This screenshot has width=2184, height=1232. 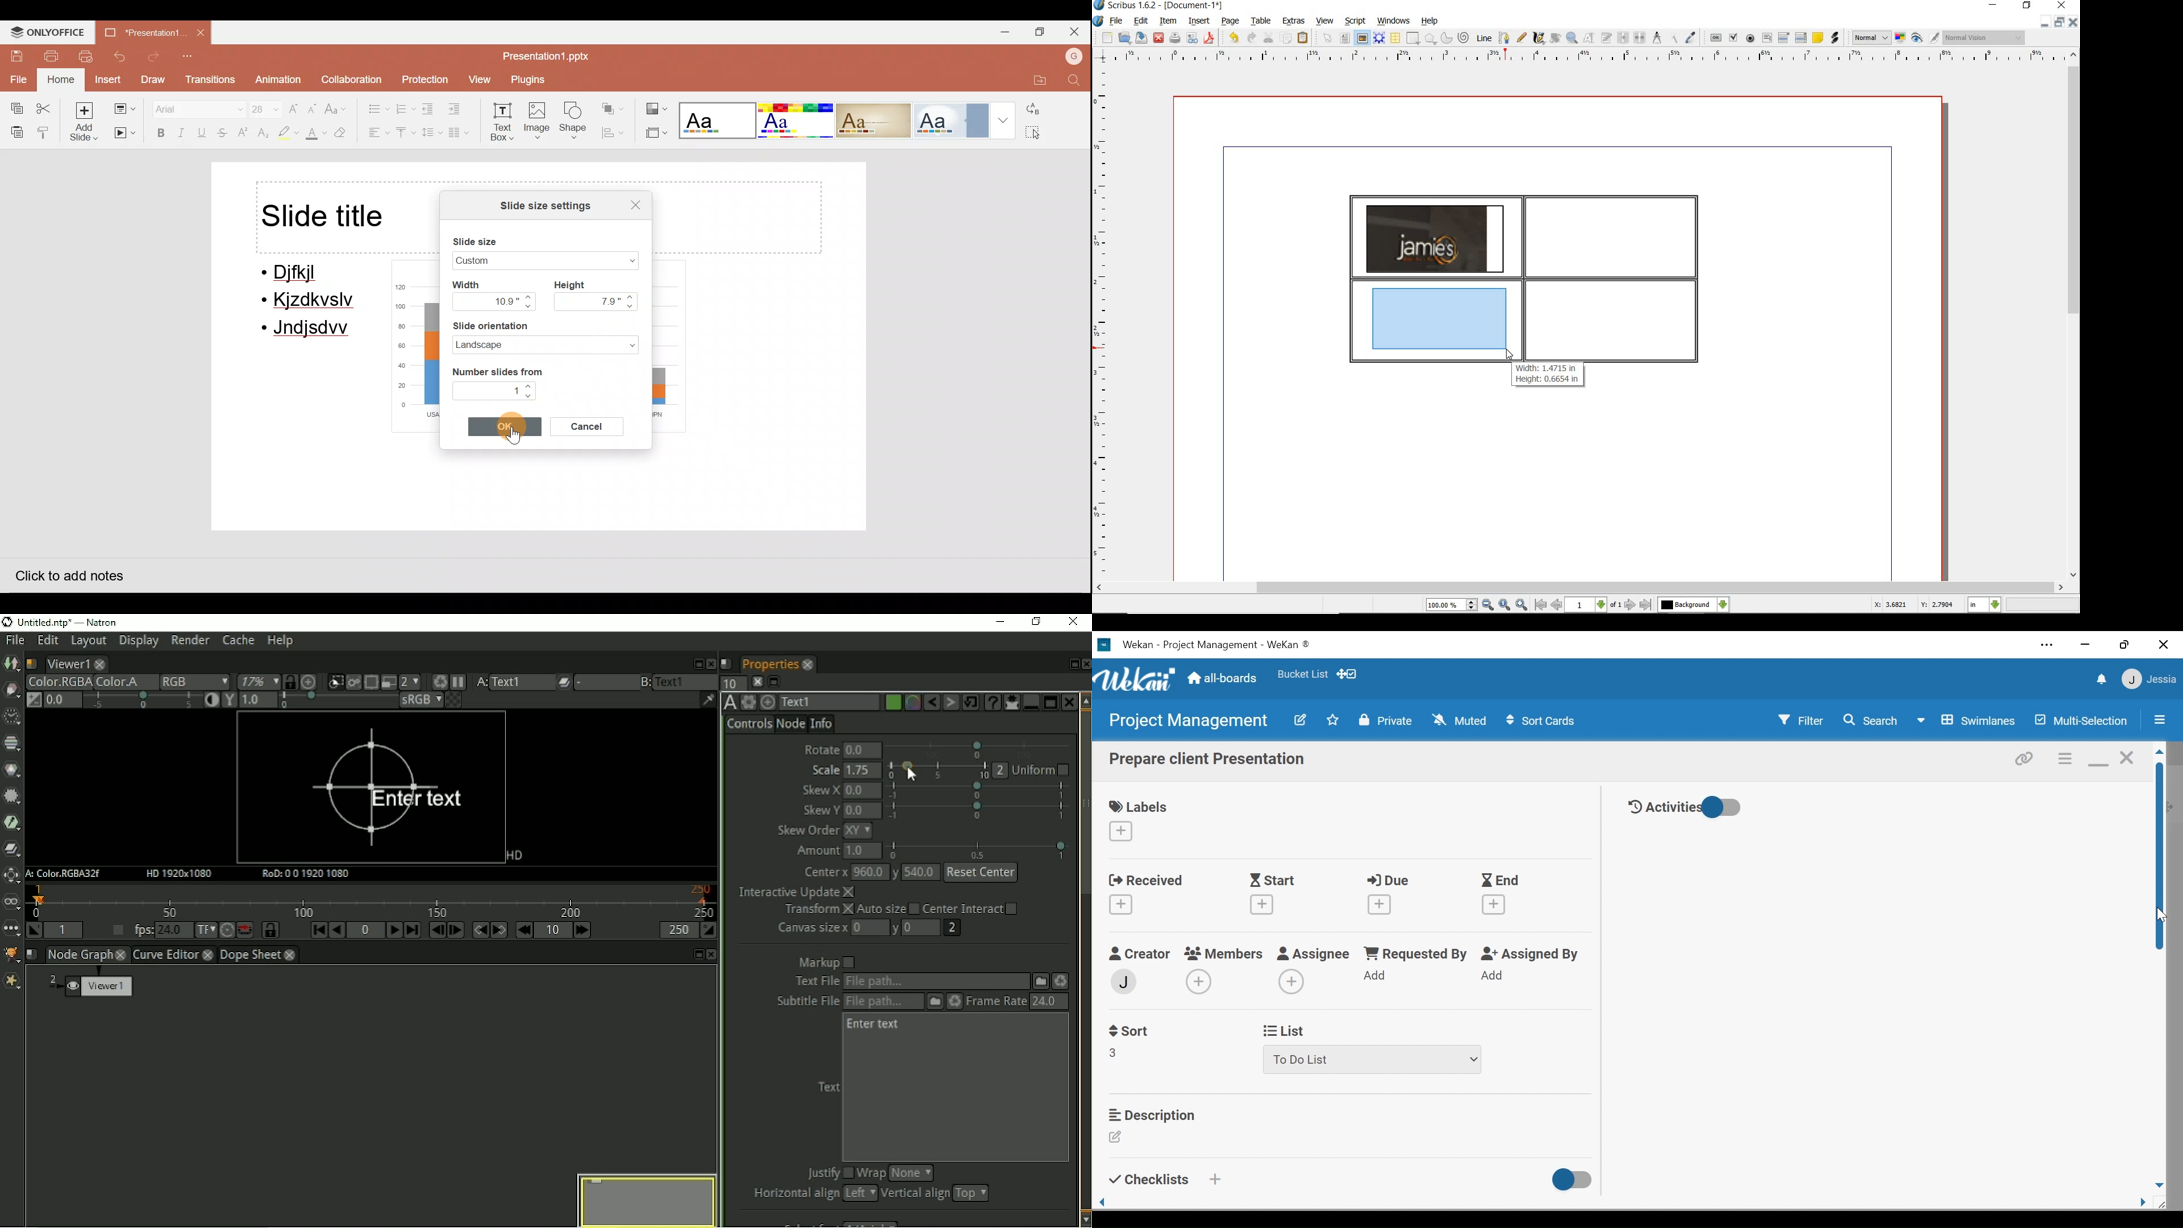 I want to click on cursor, so click(x=2160, y=915).